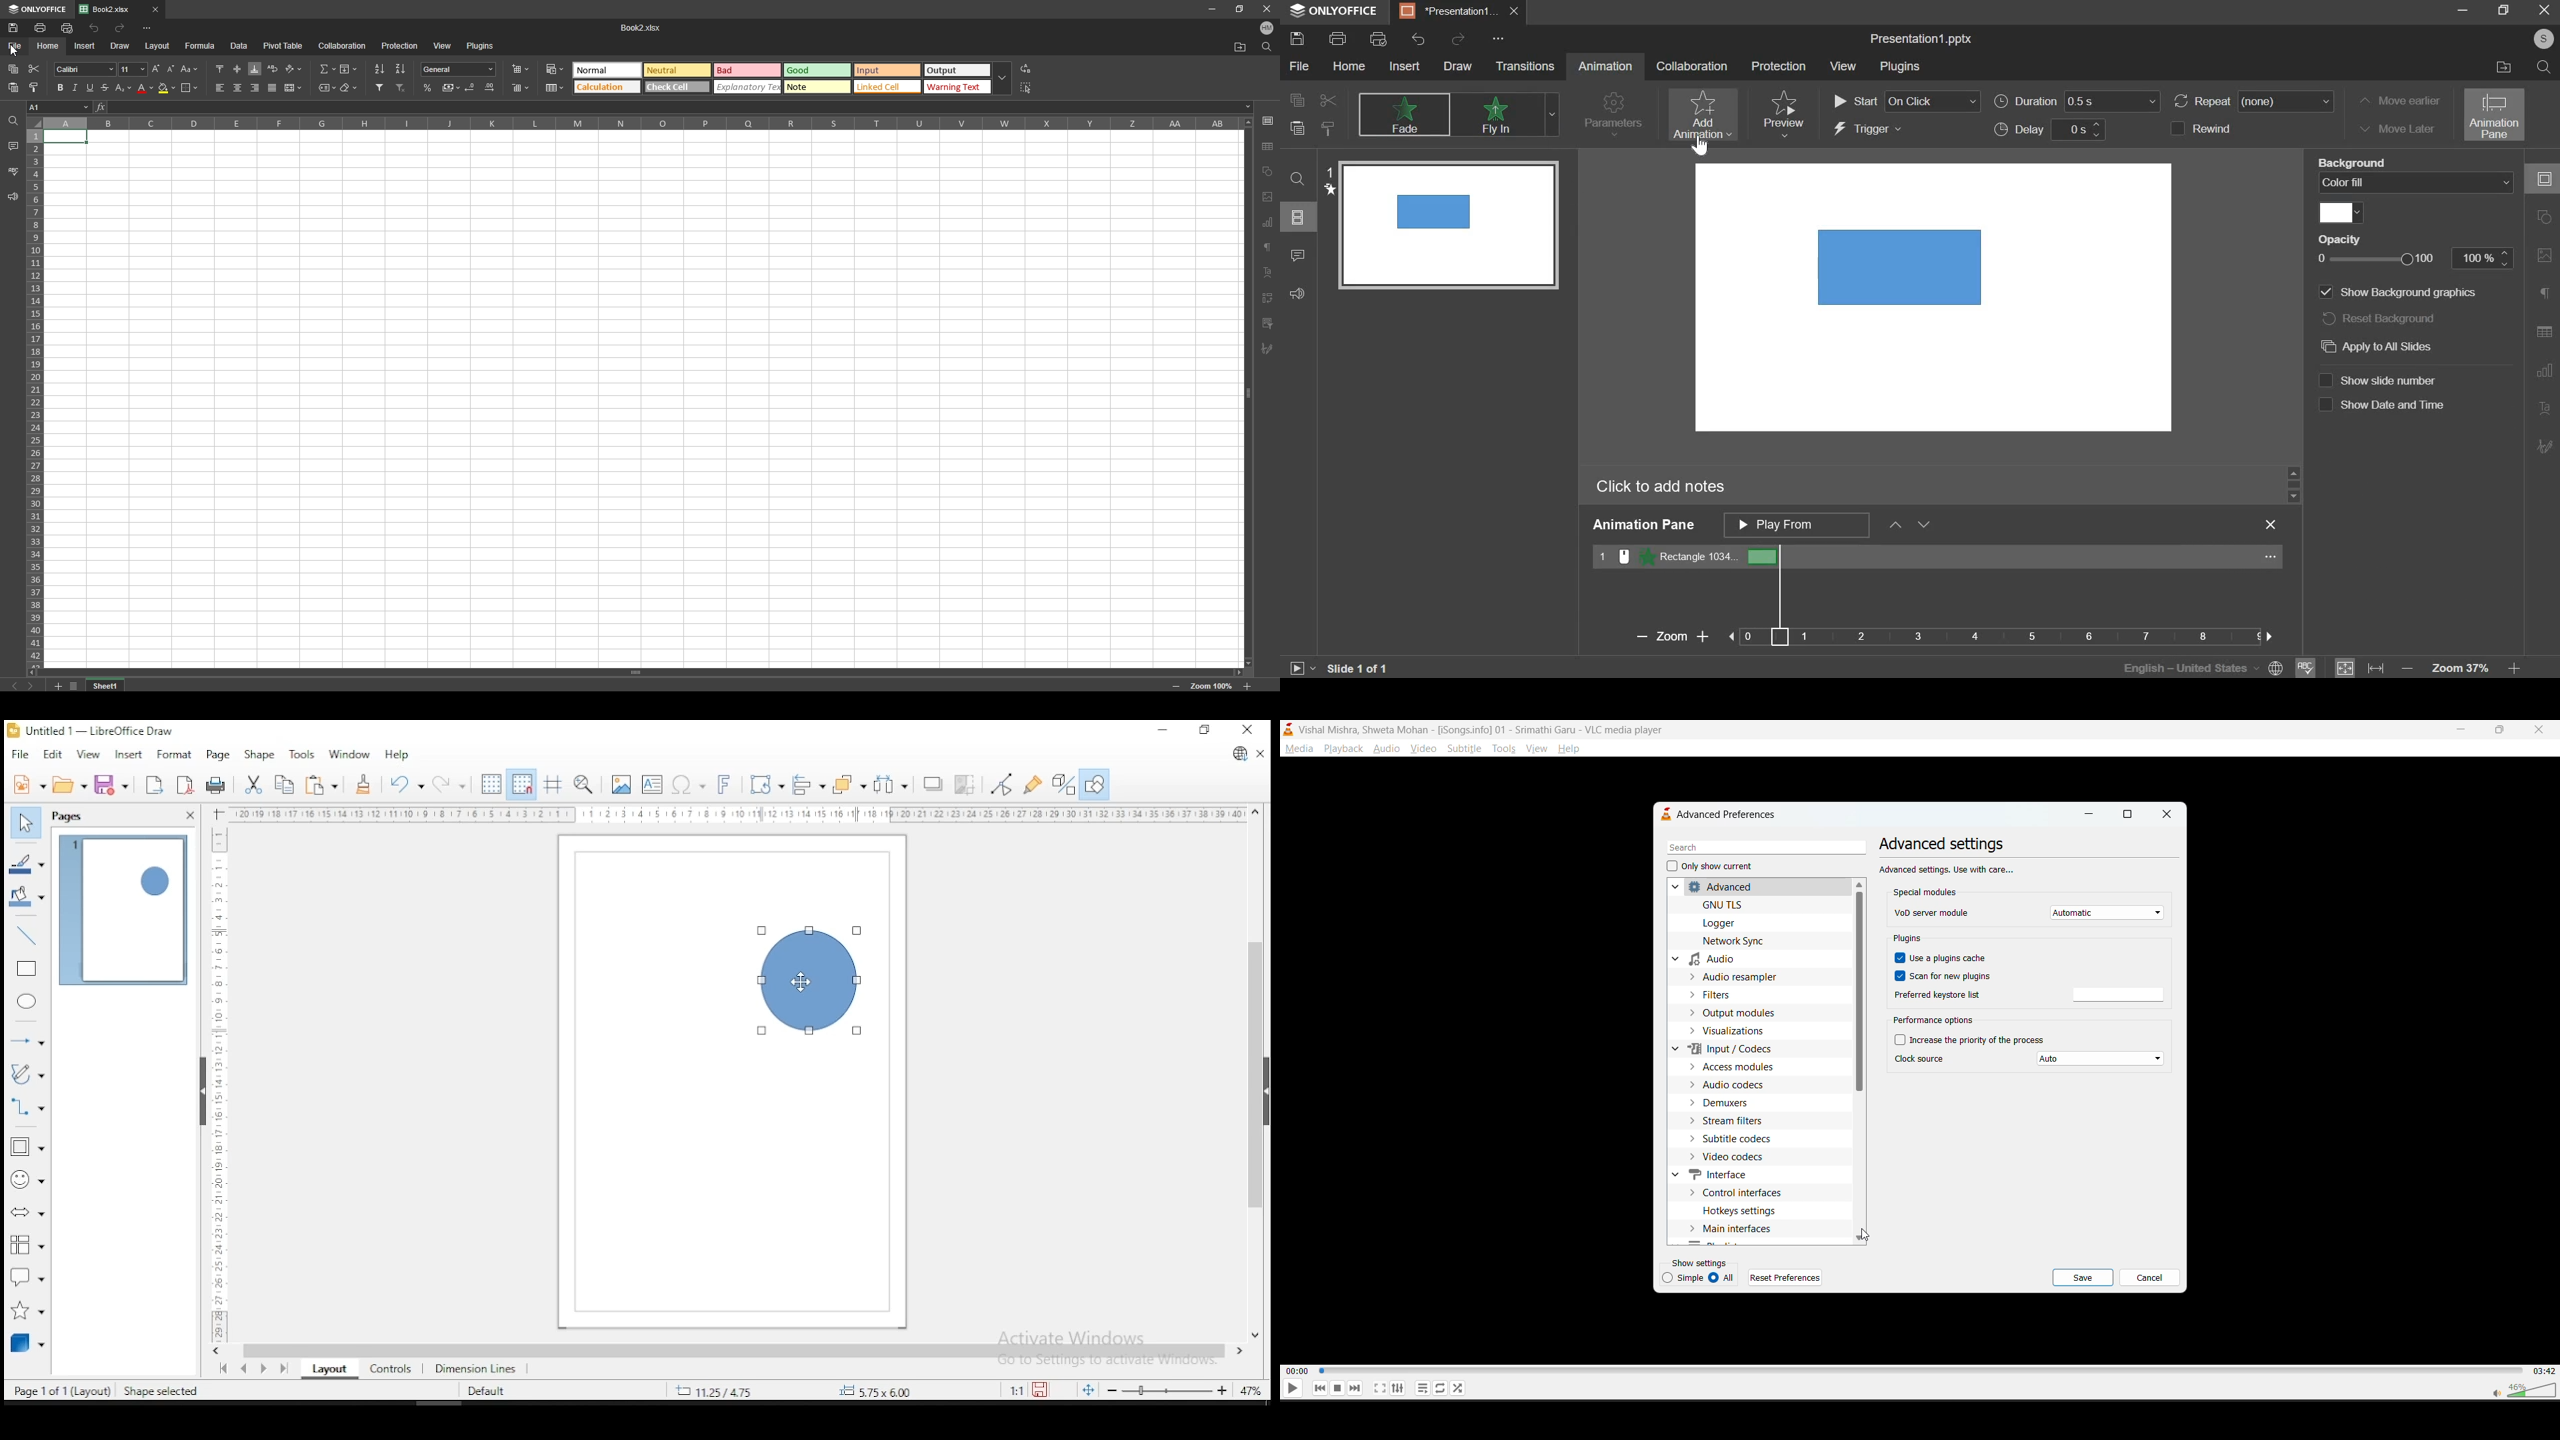 The image size is (2576, 1456). Describe the element at coordinates (2544, 368) in the screenshot. I see `Slide Transition` at that location.